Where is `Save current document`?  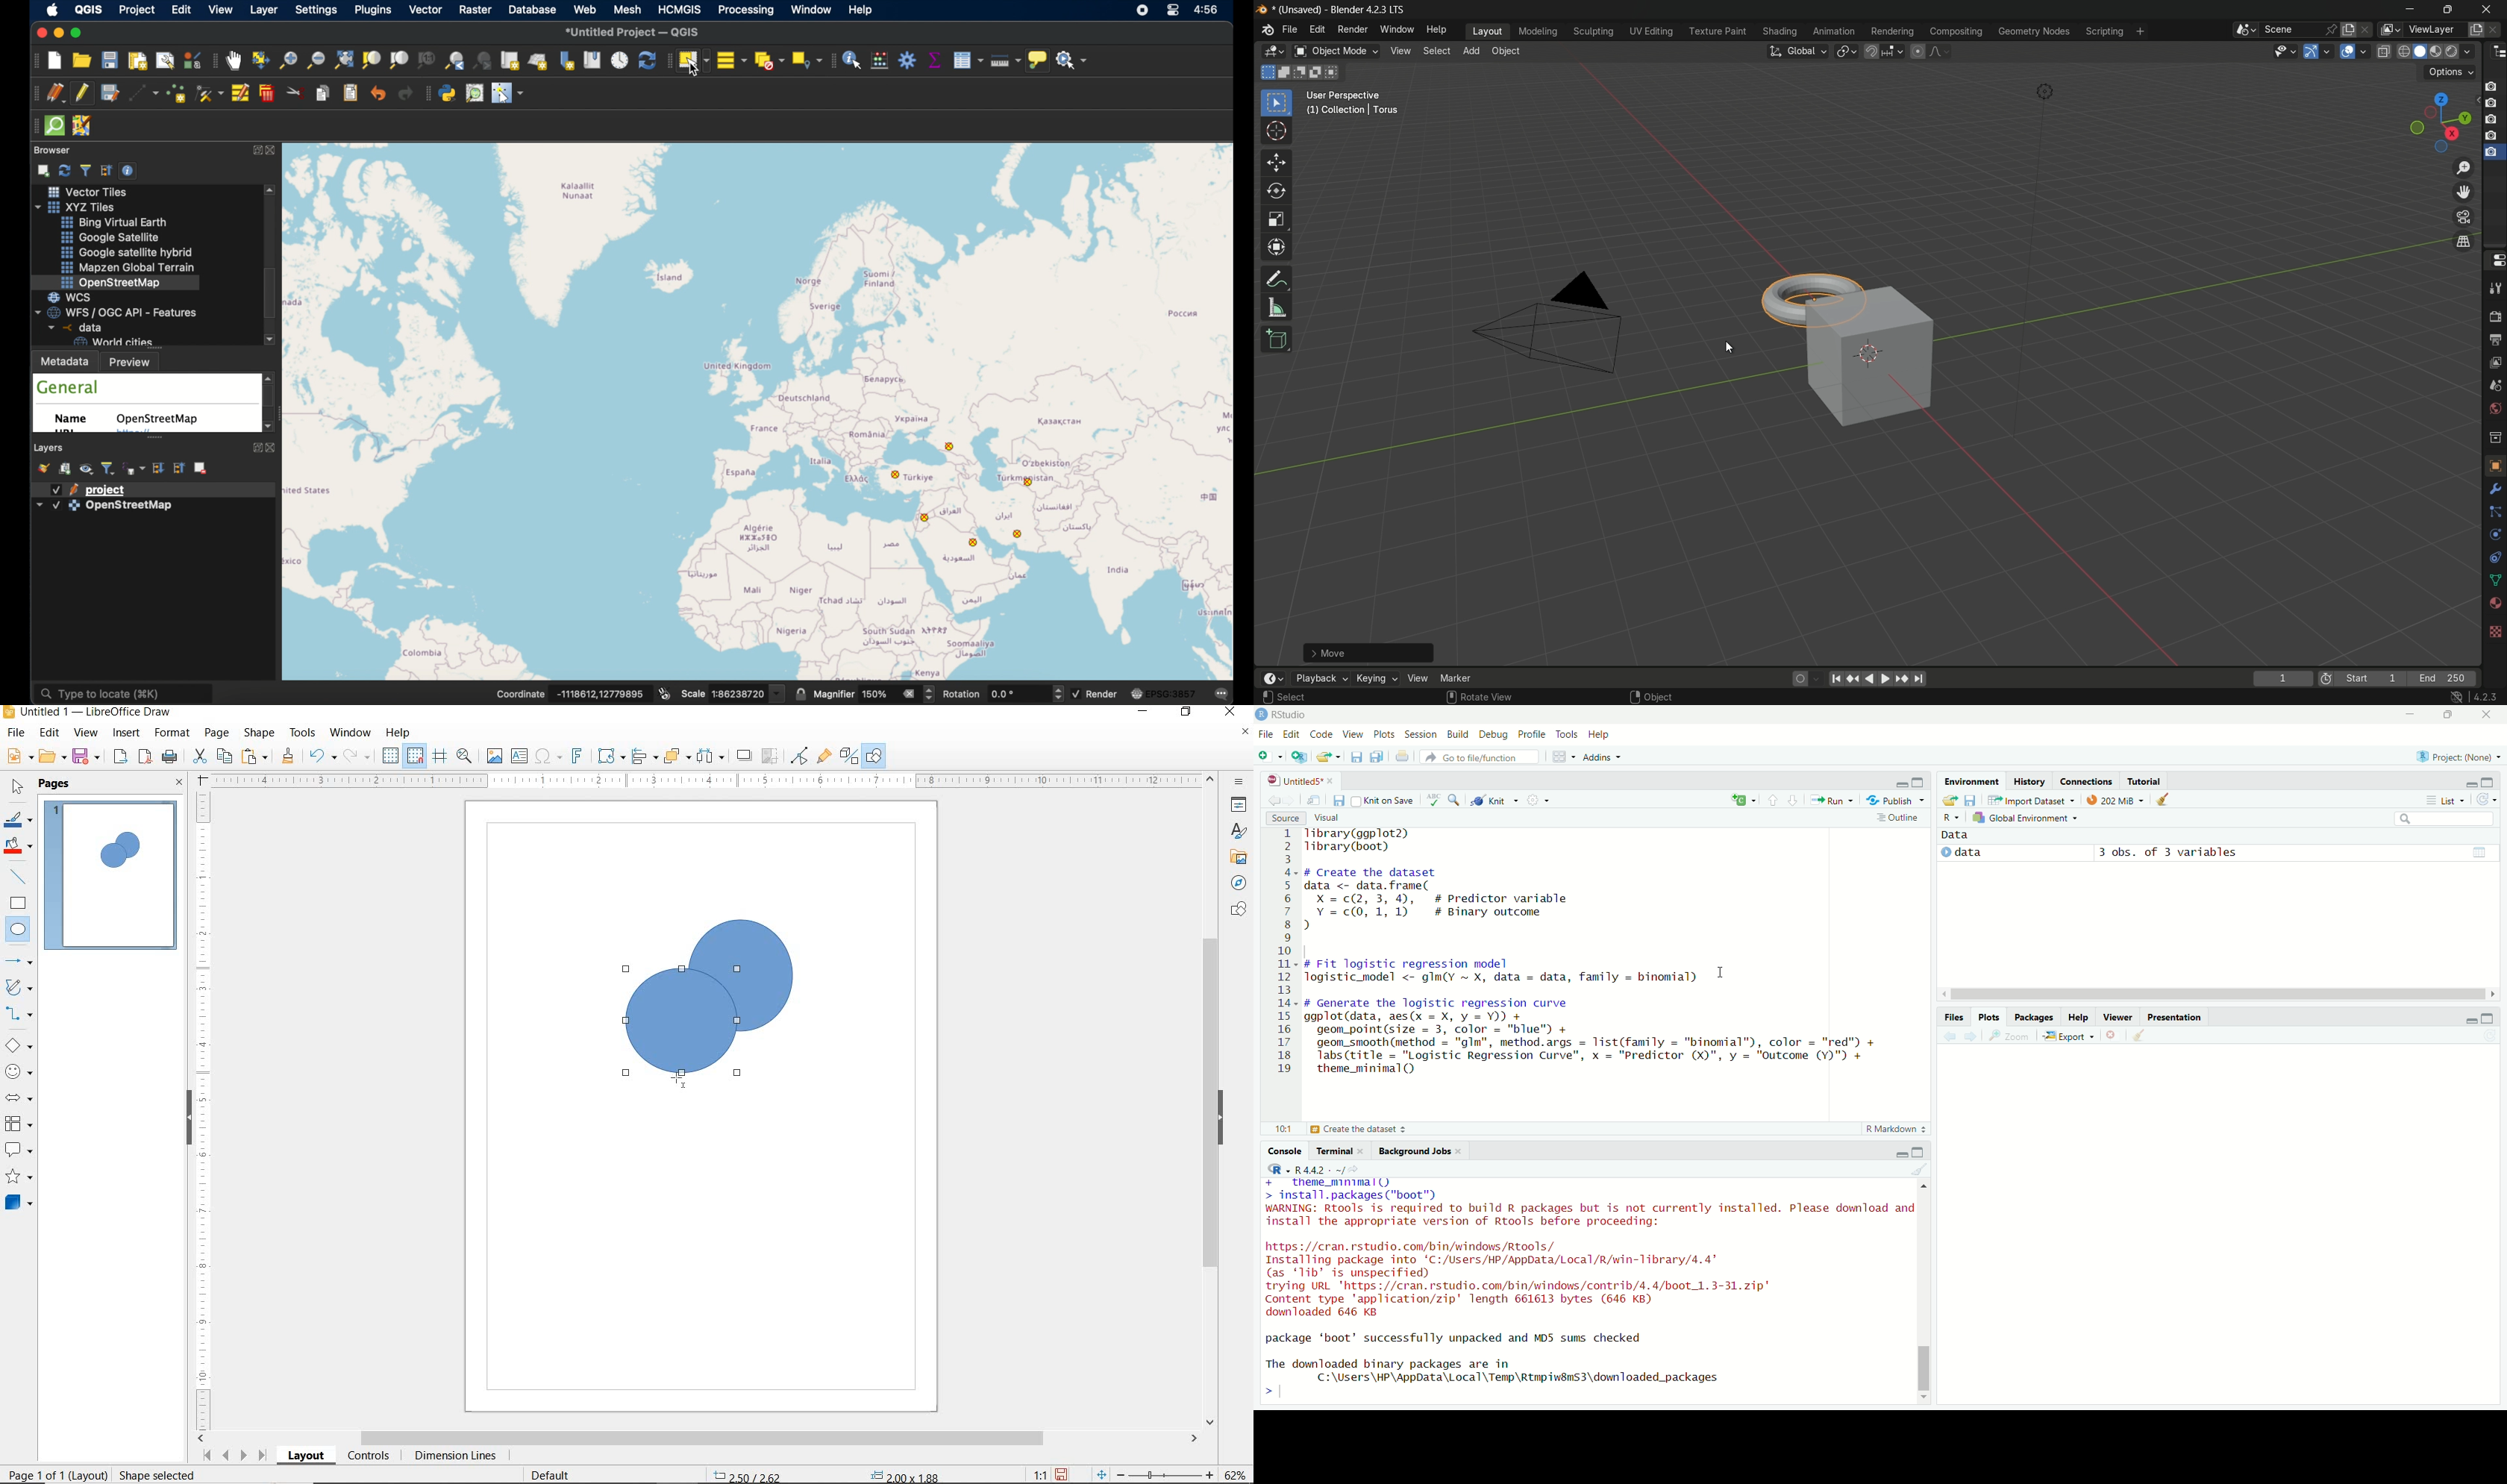
Save current document is located at coordinates (1339, 801).